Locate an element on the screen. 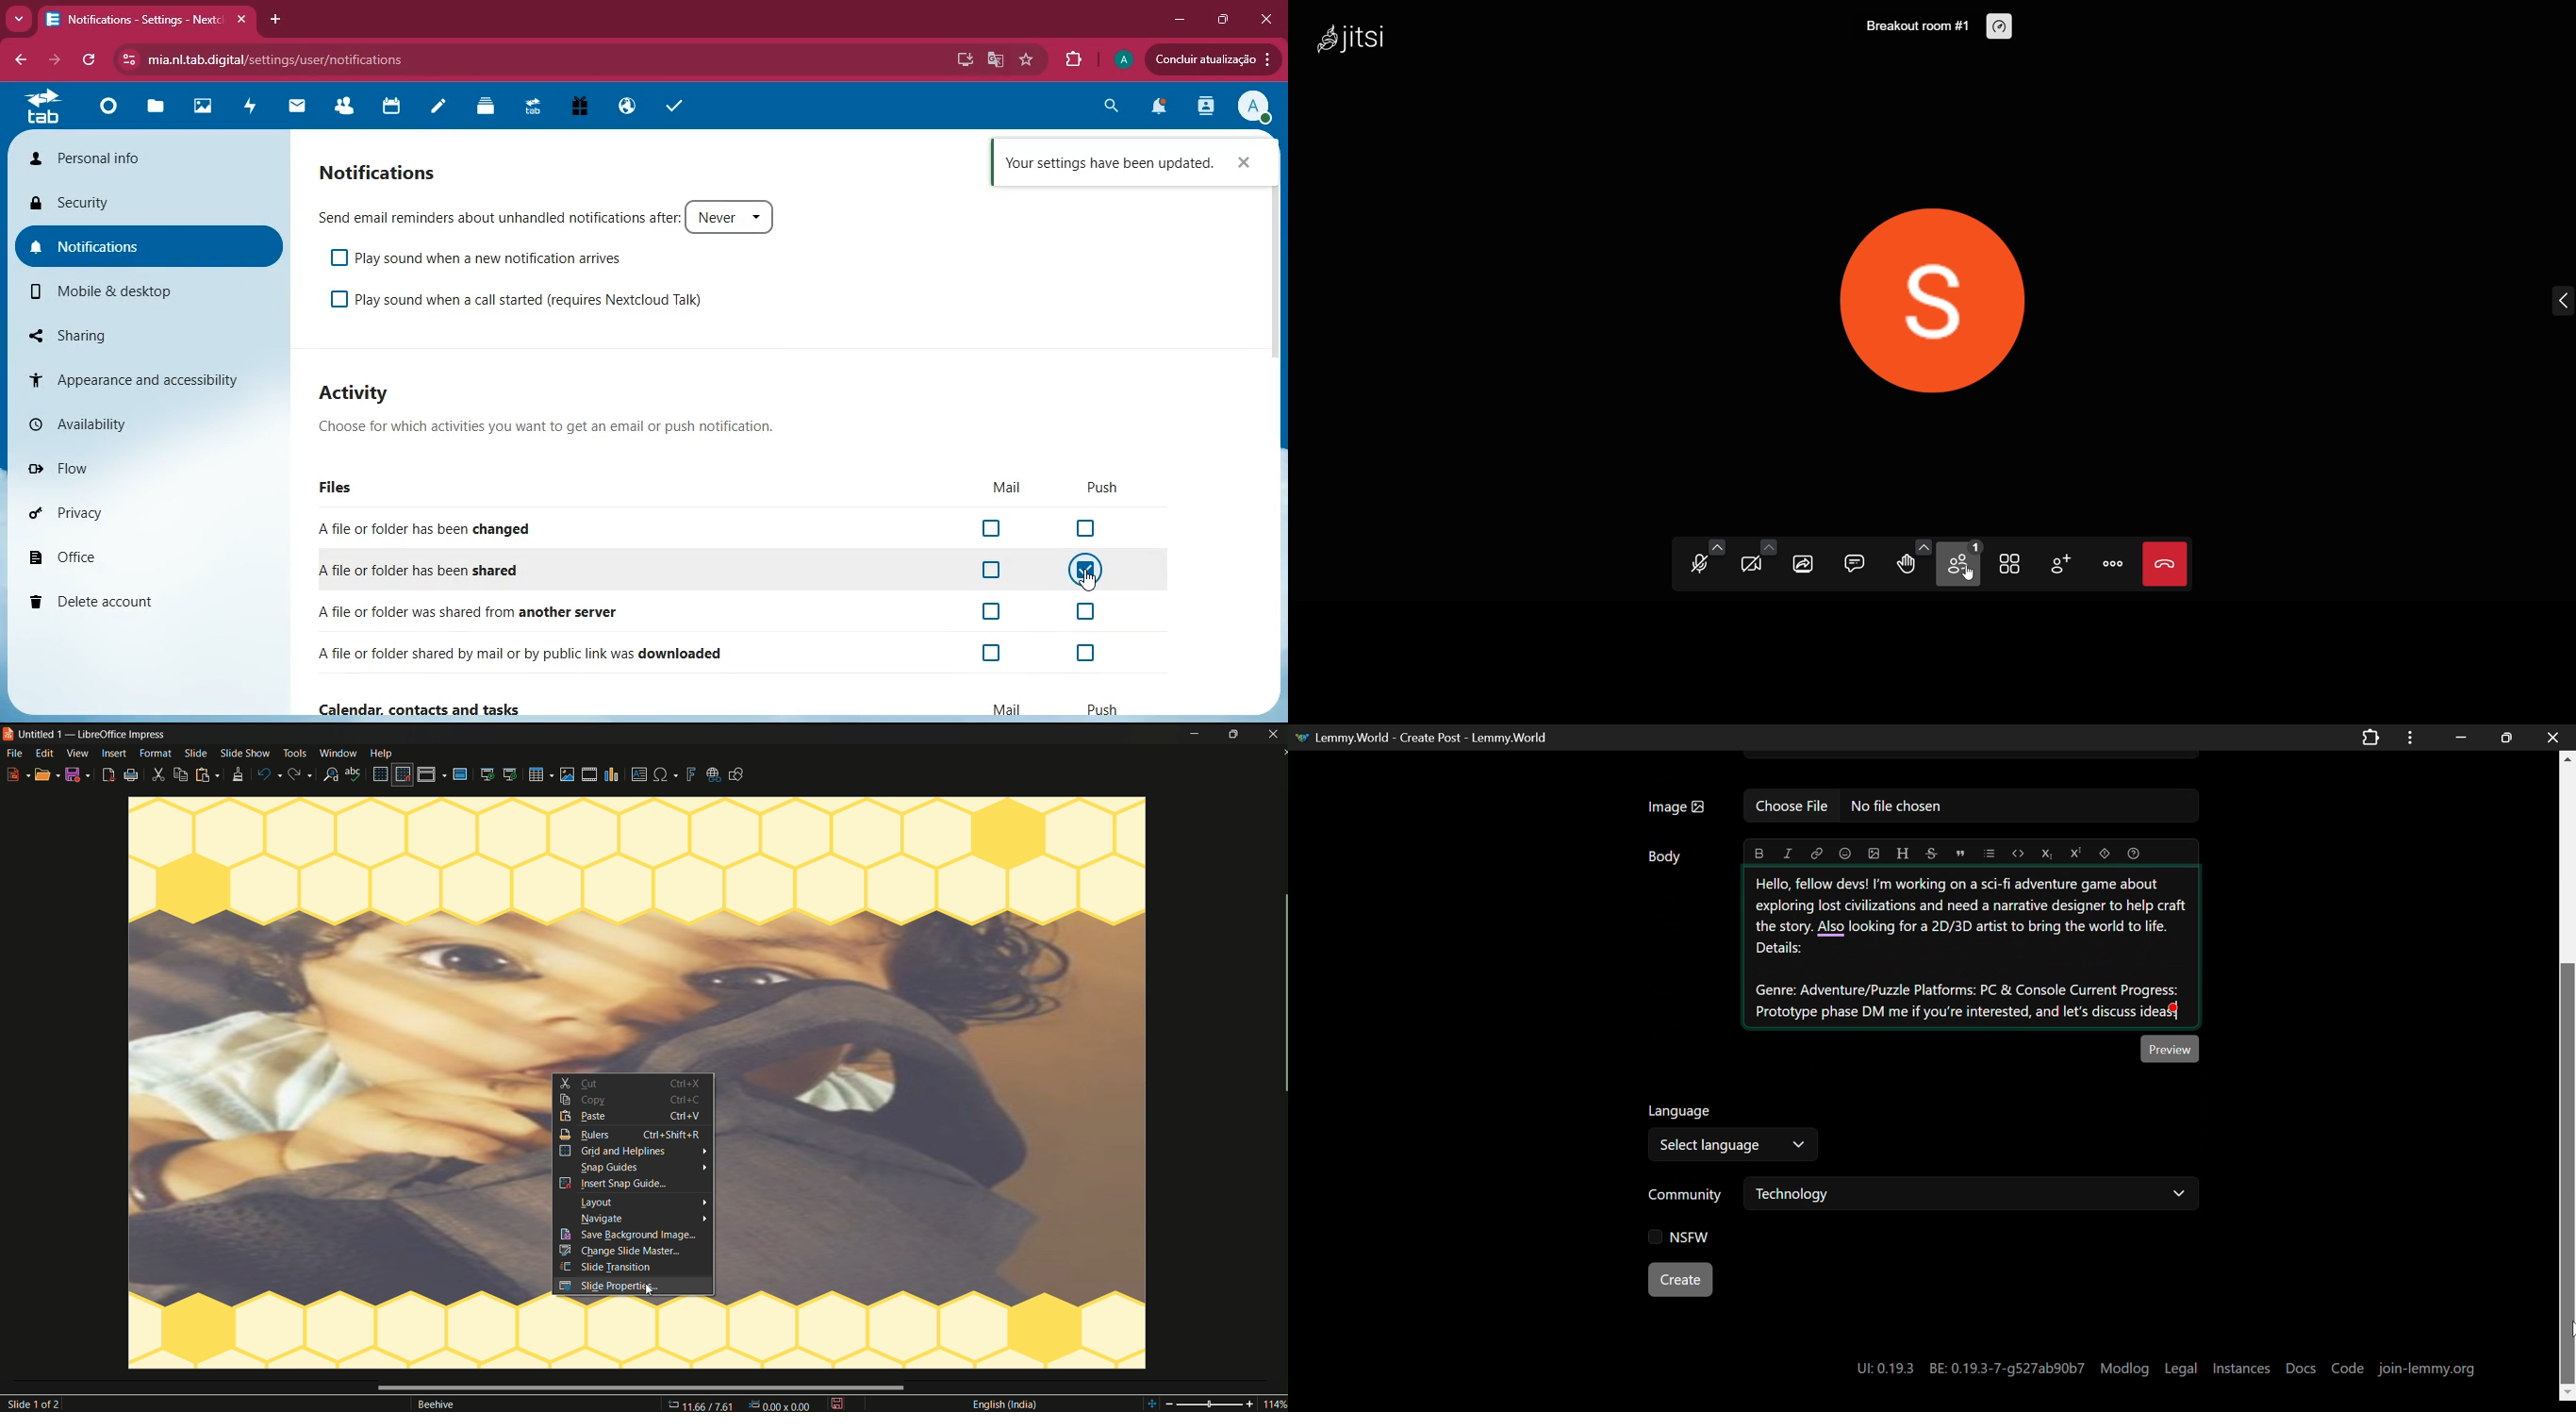 The width and height of the screenshot is (2576, 1428). undo is located at coordinates (268, 772).